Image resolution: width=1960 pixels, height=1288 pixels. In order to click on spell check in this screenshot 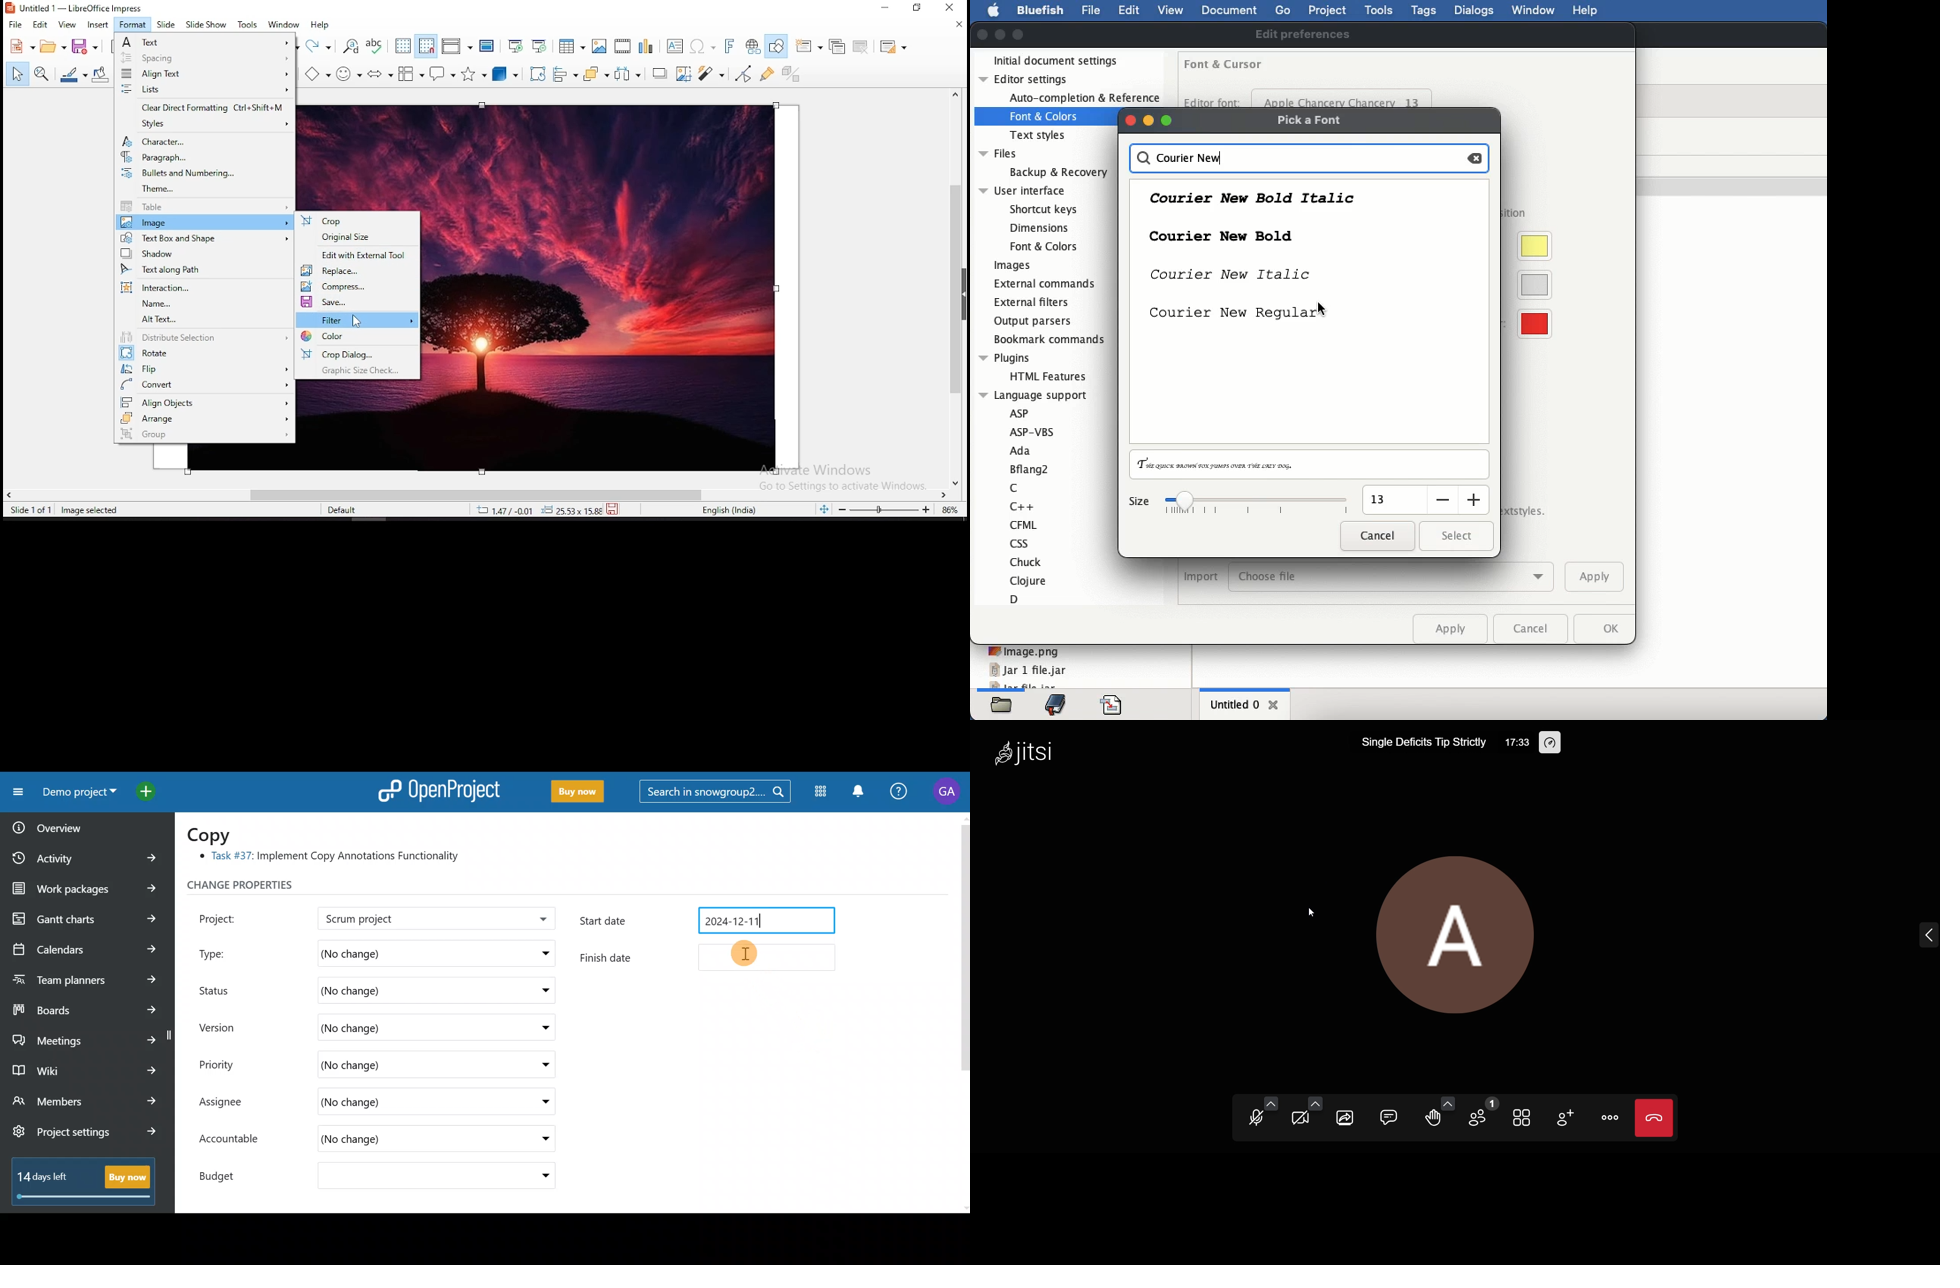, I will do `click(376, 45)`.